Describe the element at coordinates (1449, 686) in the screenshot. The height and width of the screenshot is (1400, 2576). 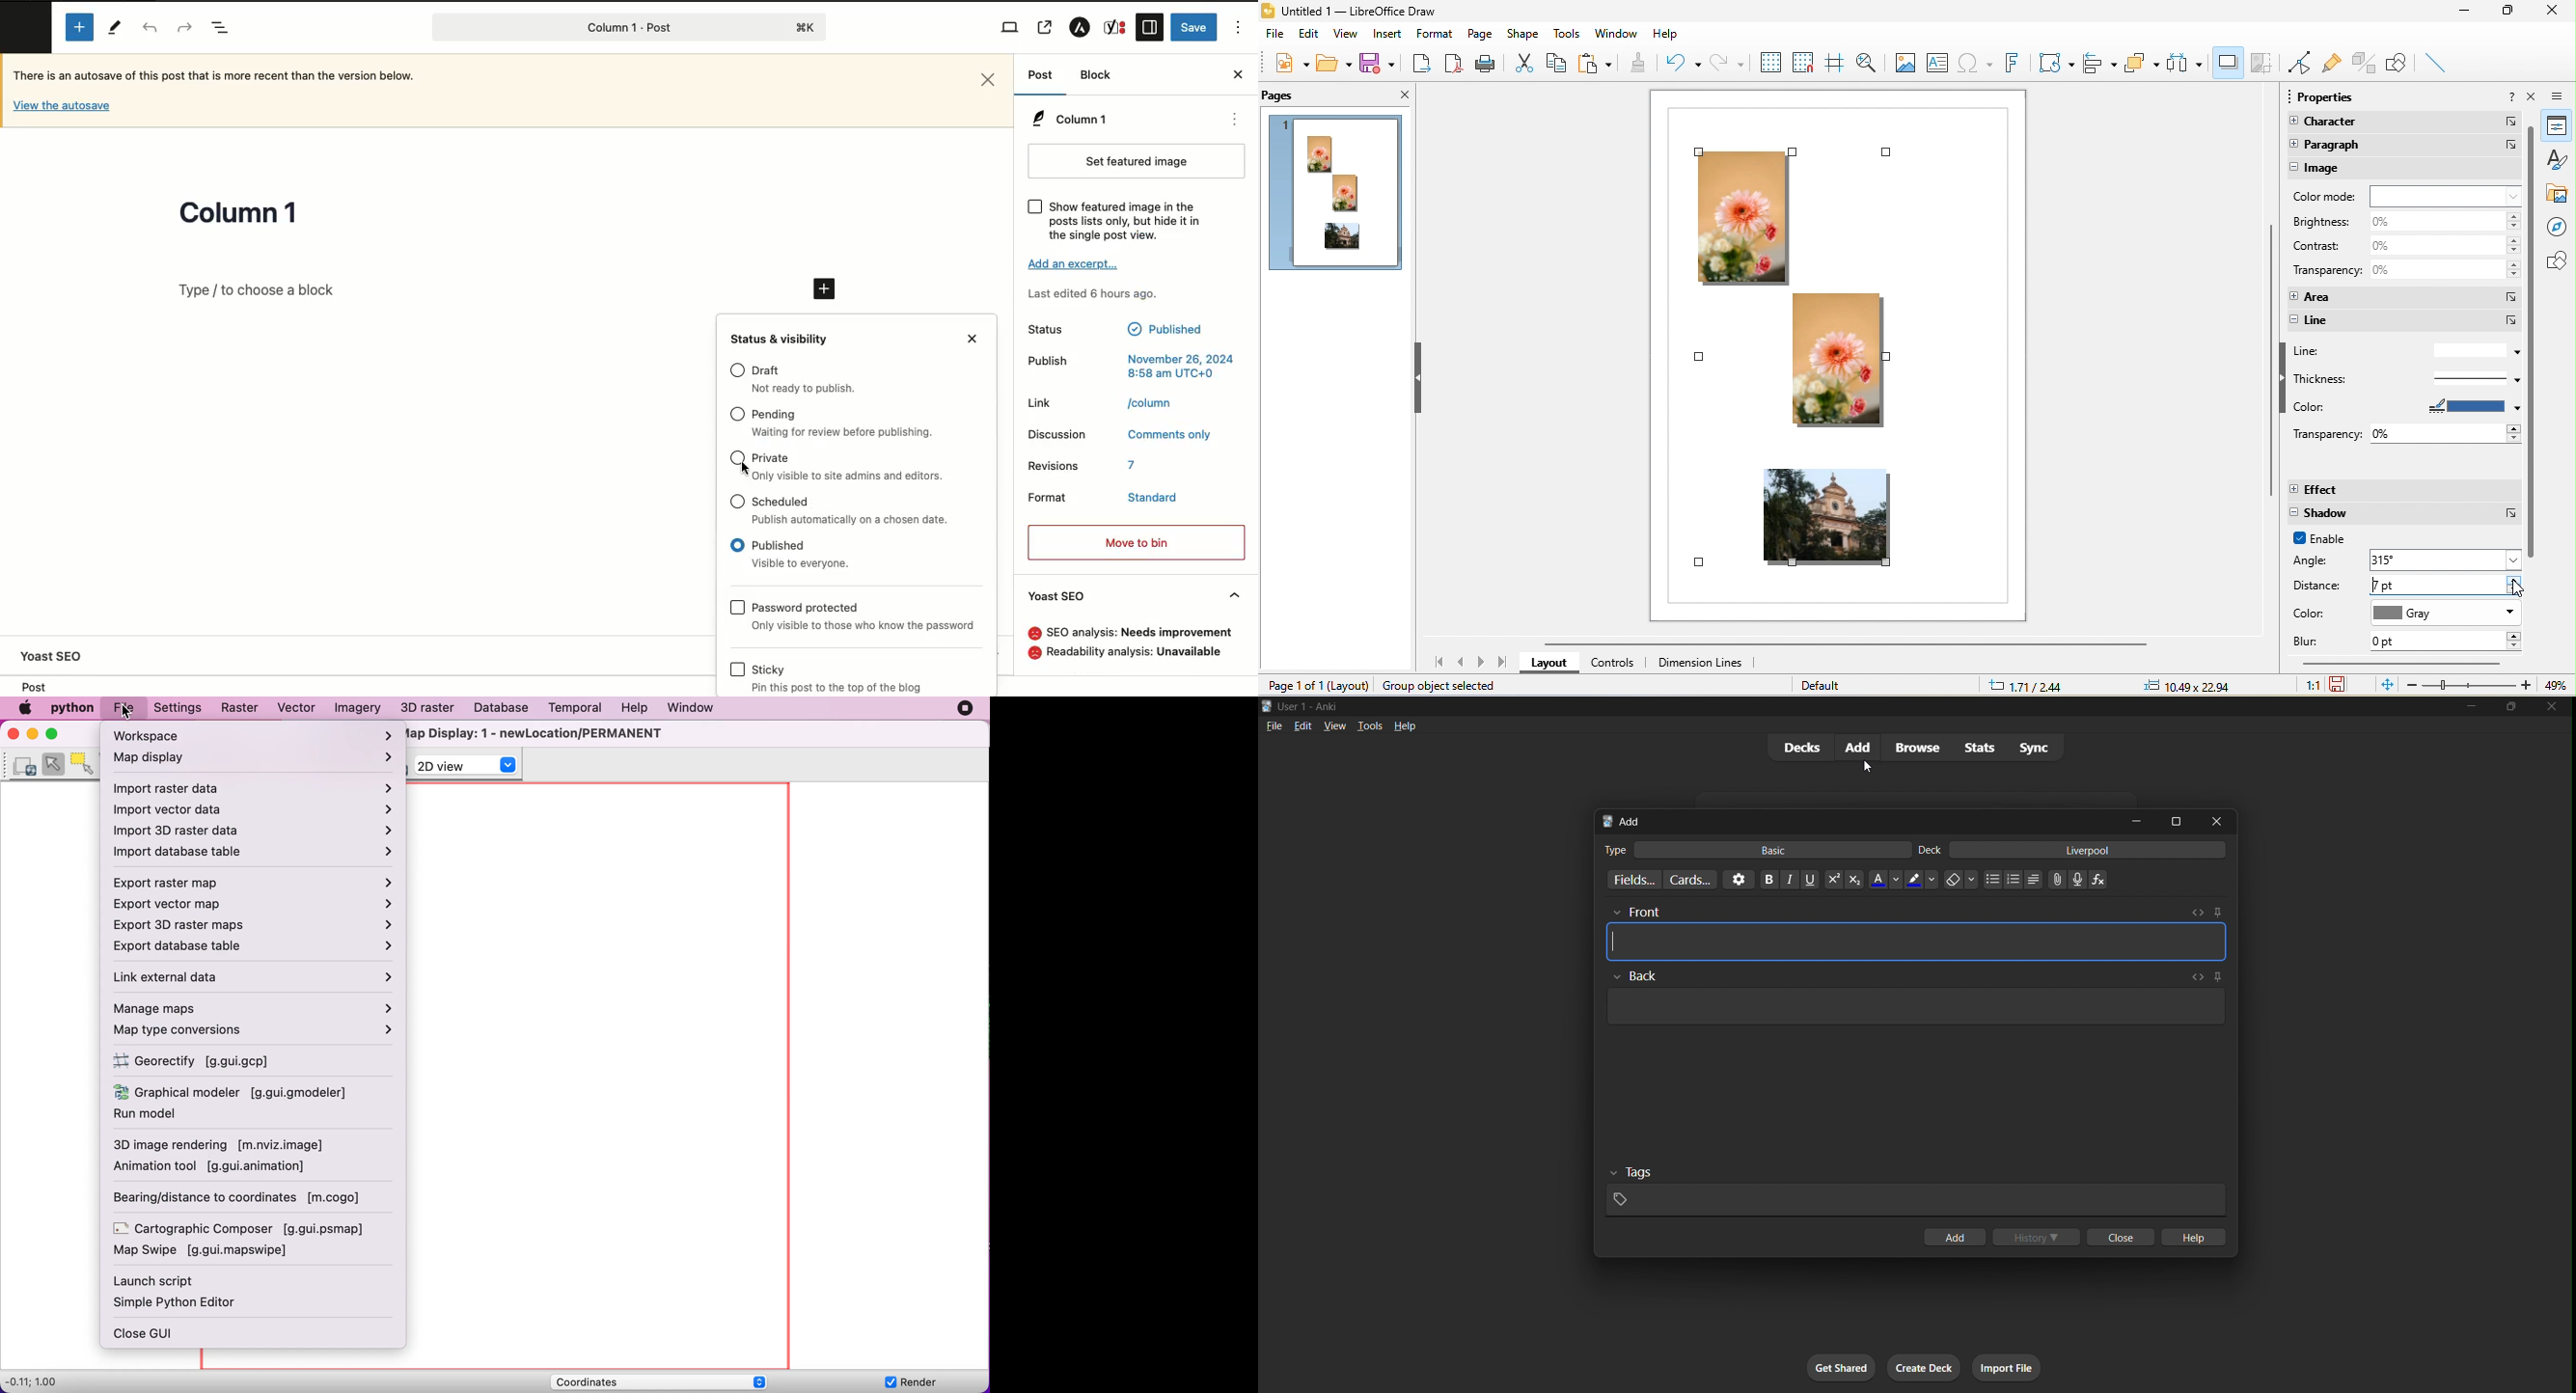
I see `group object selected` at that location.